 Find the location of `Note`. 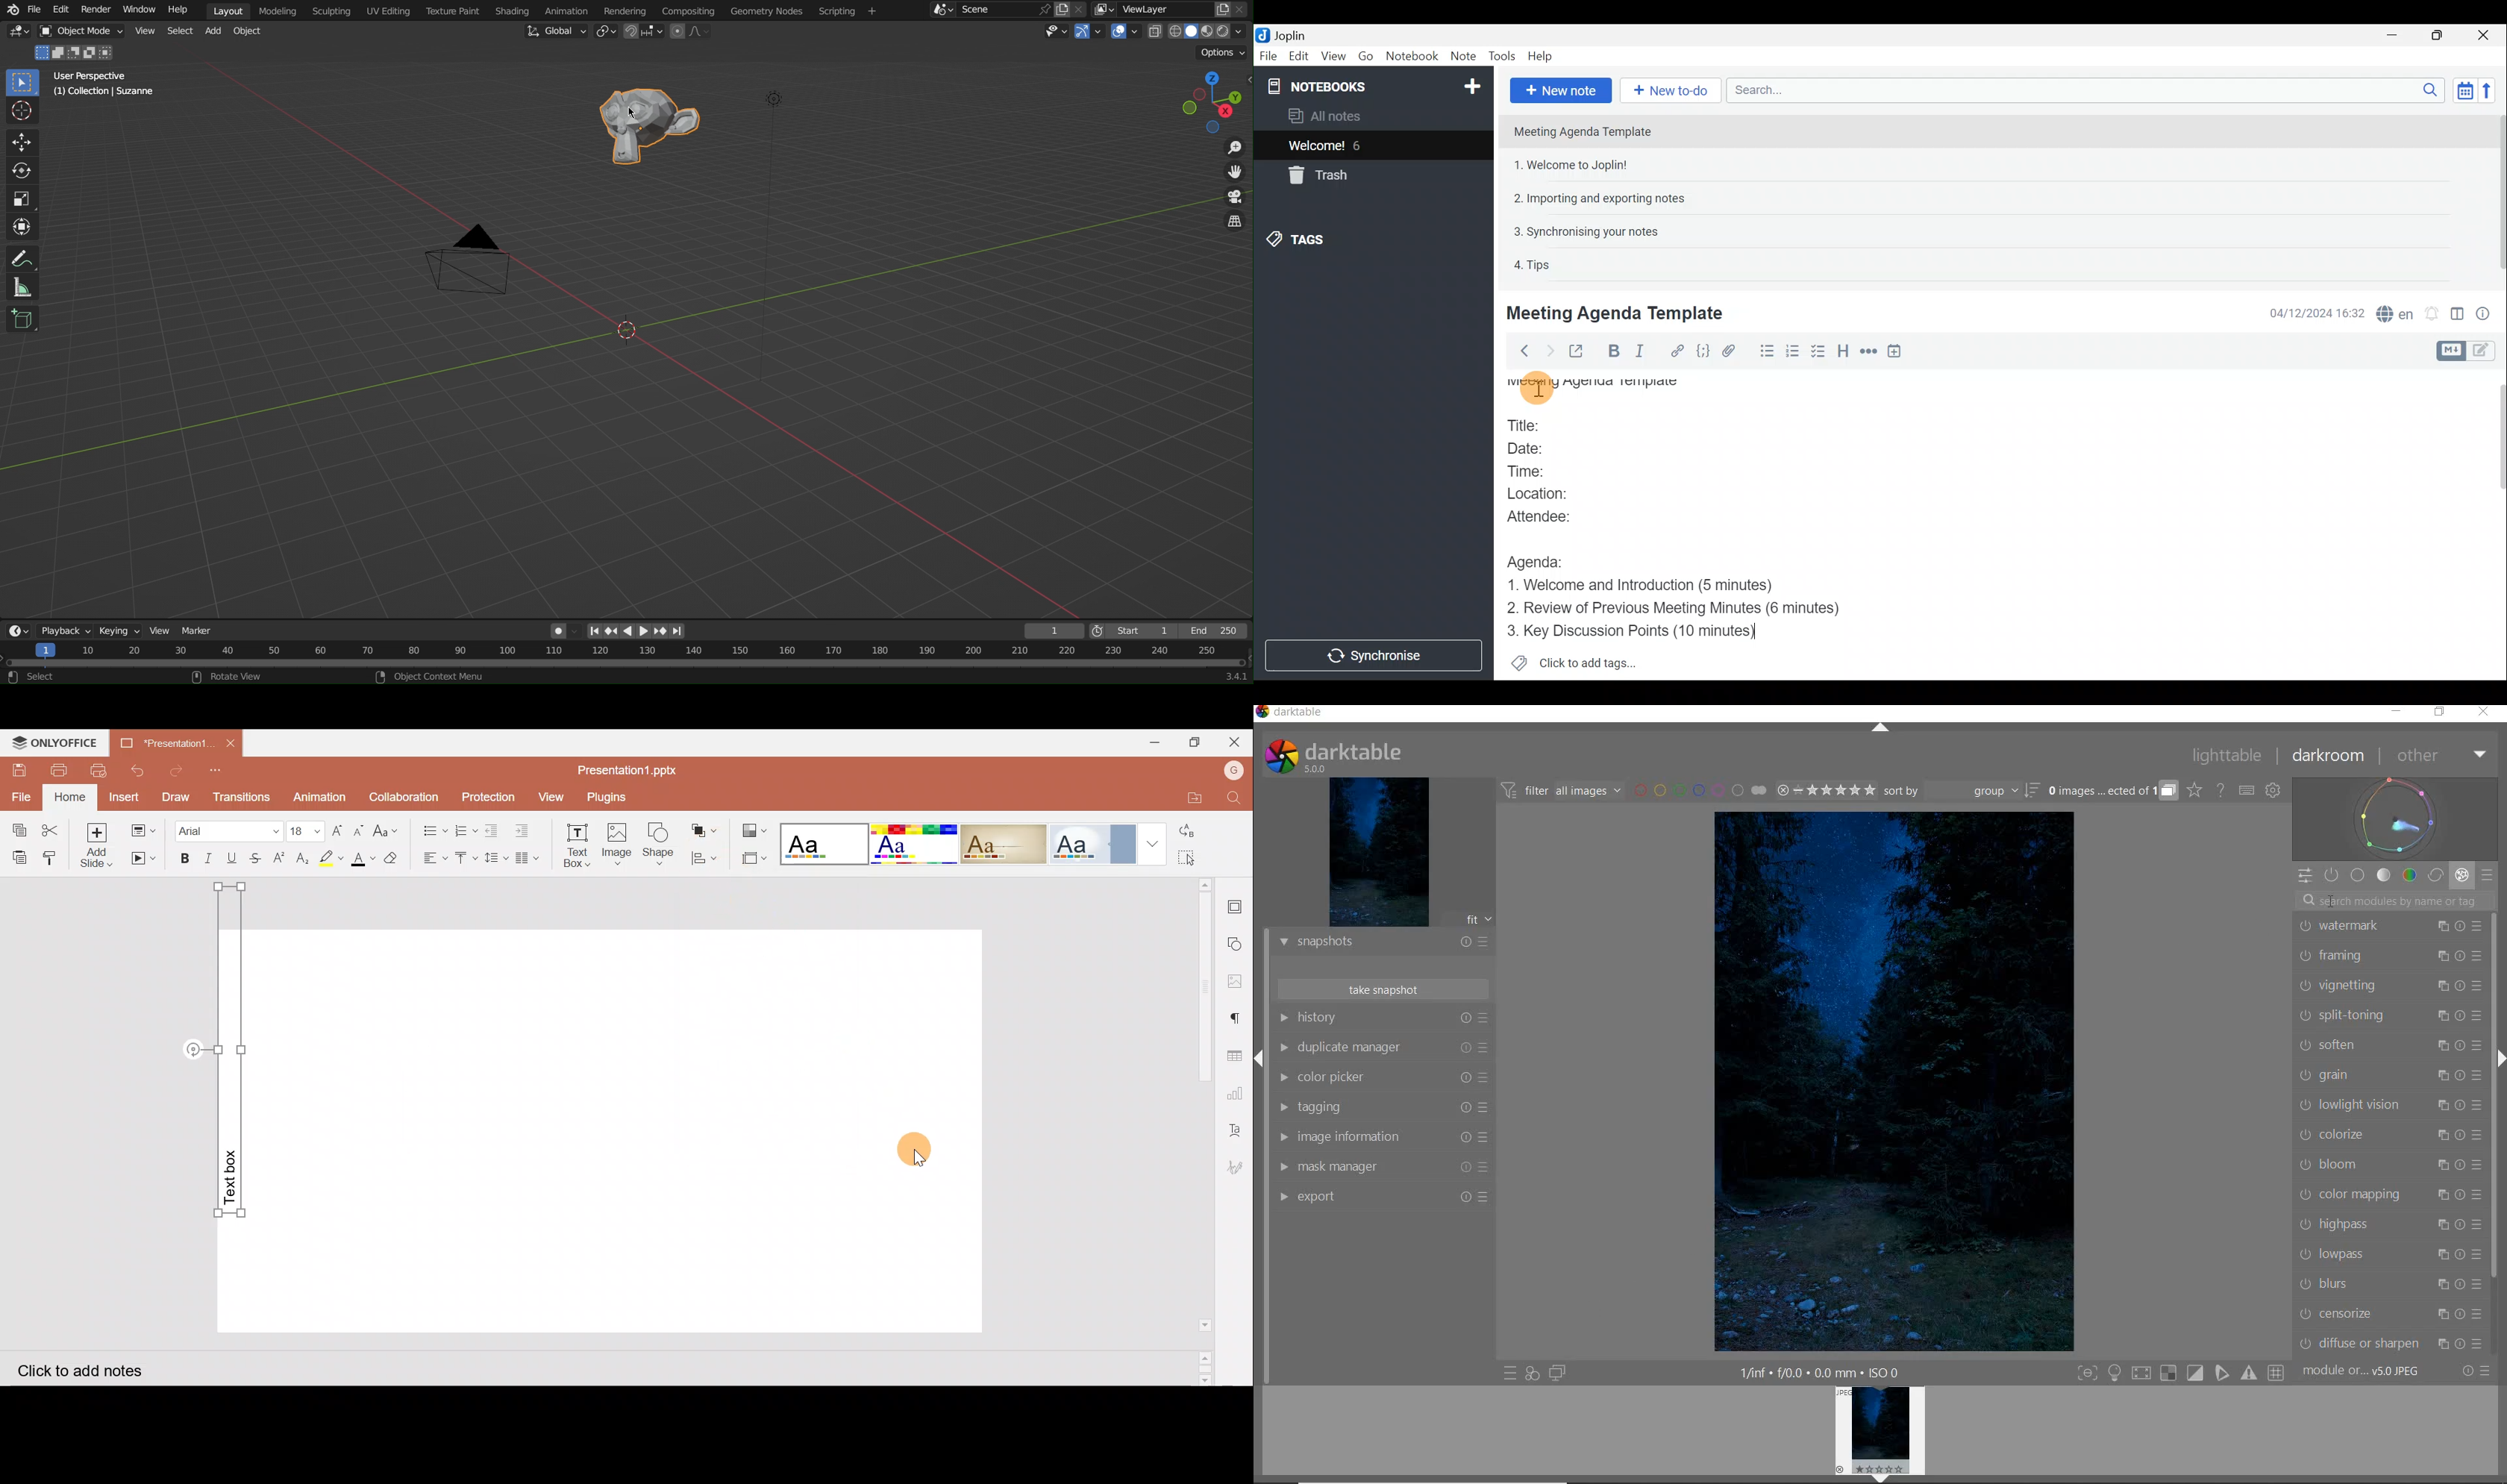

Note is located at coordinates (1462, 54).